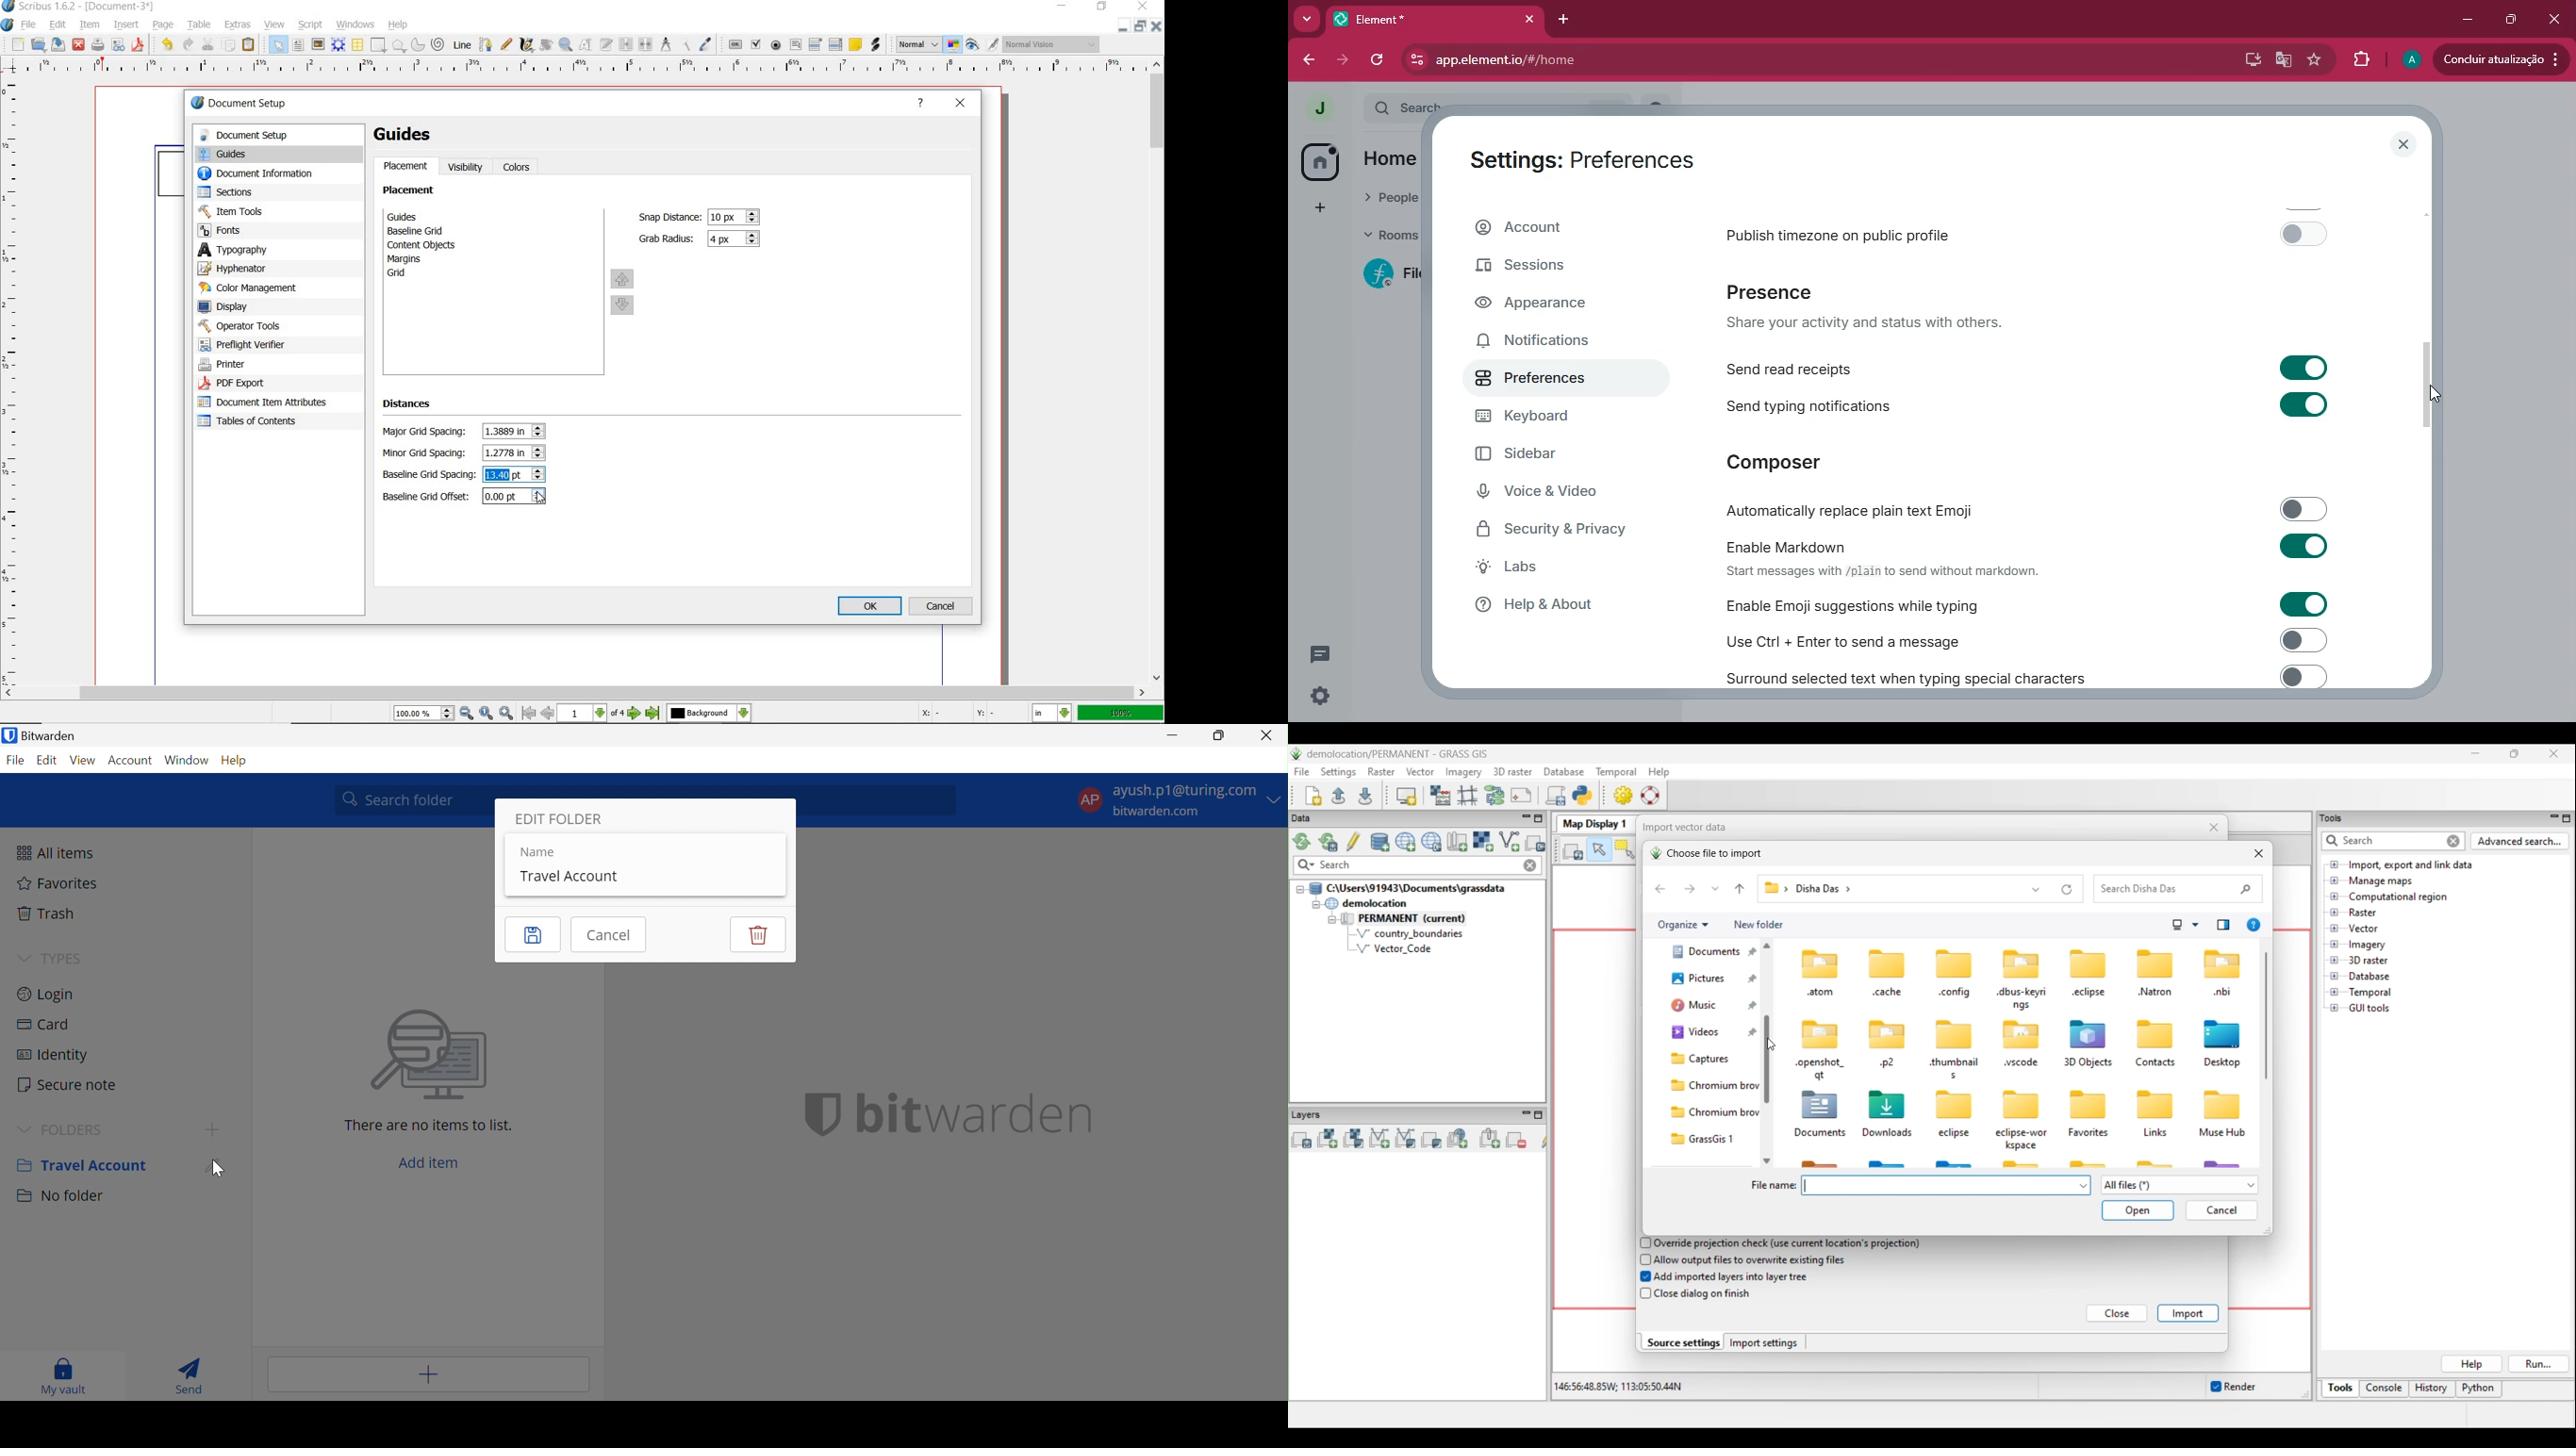 Image resolution: width=2576 pixels, height=1456 pixels. What do you see at coordinates (586, 44) in the screenshot?
I see `edit contents of frame` at bounding box center [586, 44].